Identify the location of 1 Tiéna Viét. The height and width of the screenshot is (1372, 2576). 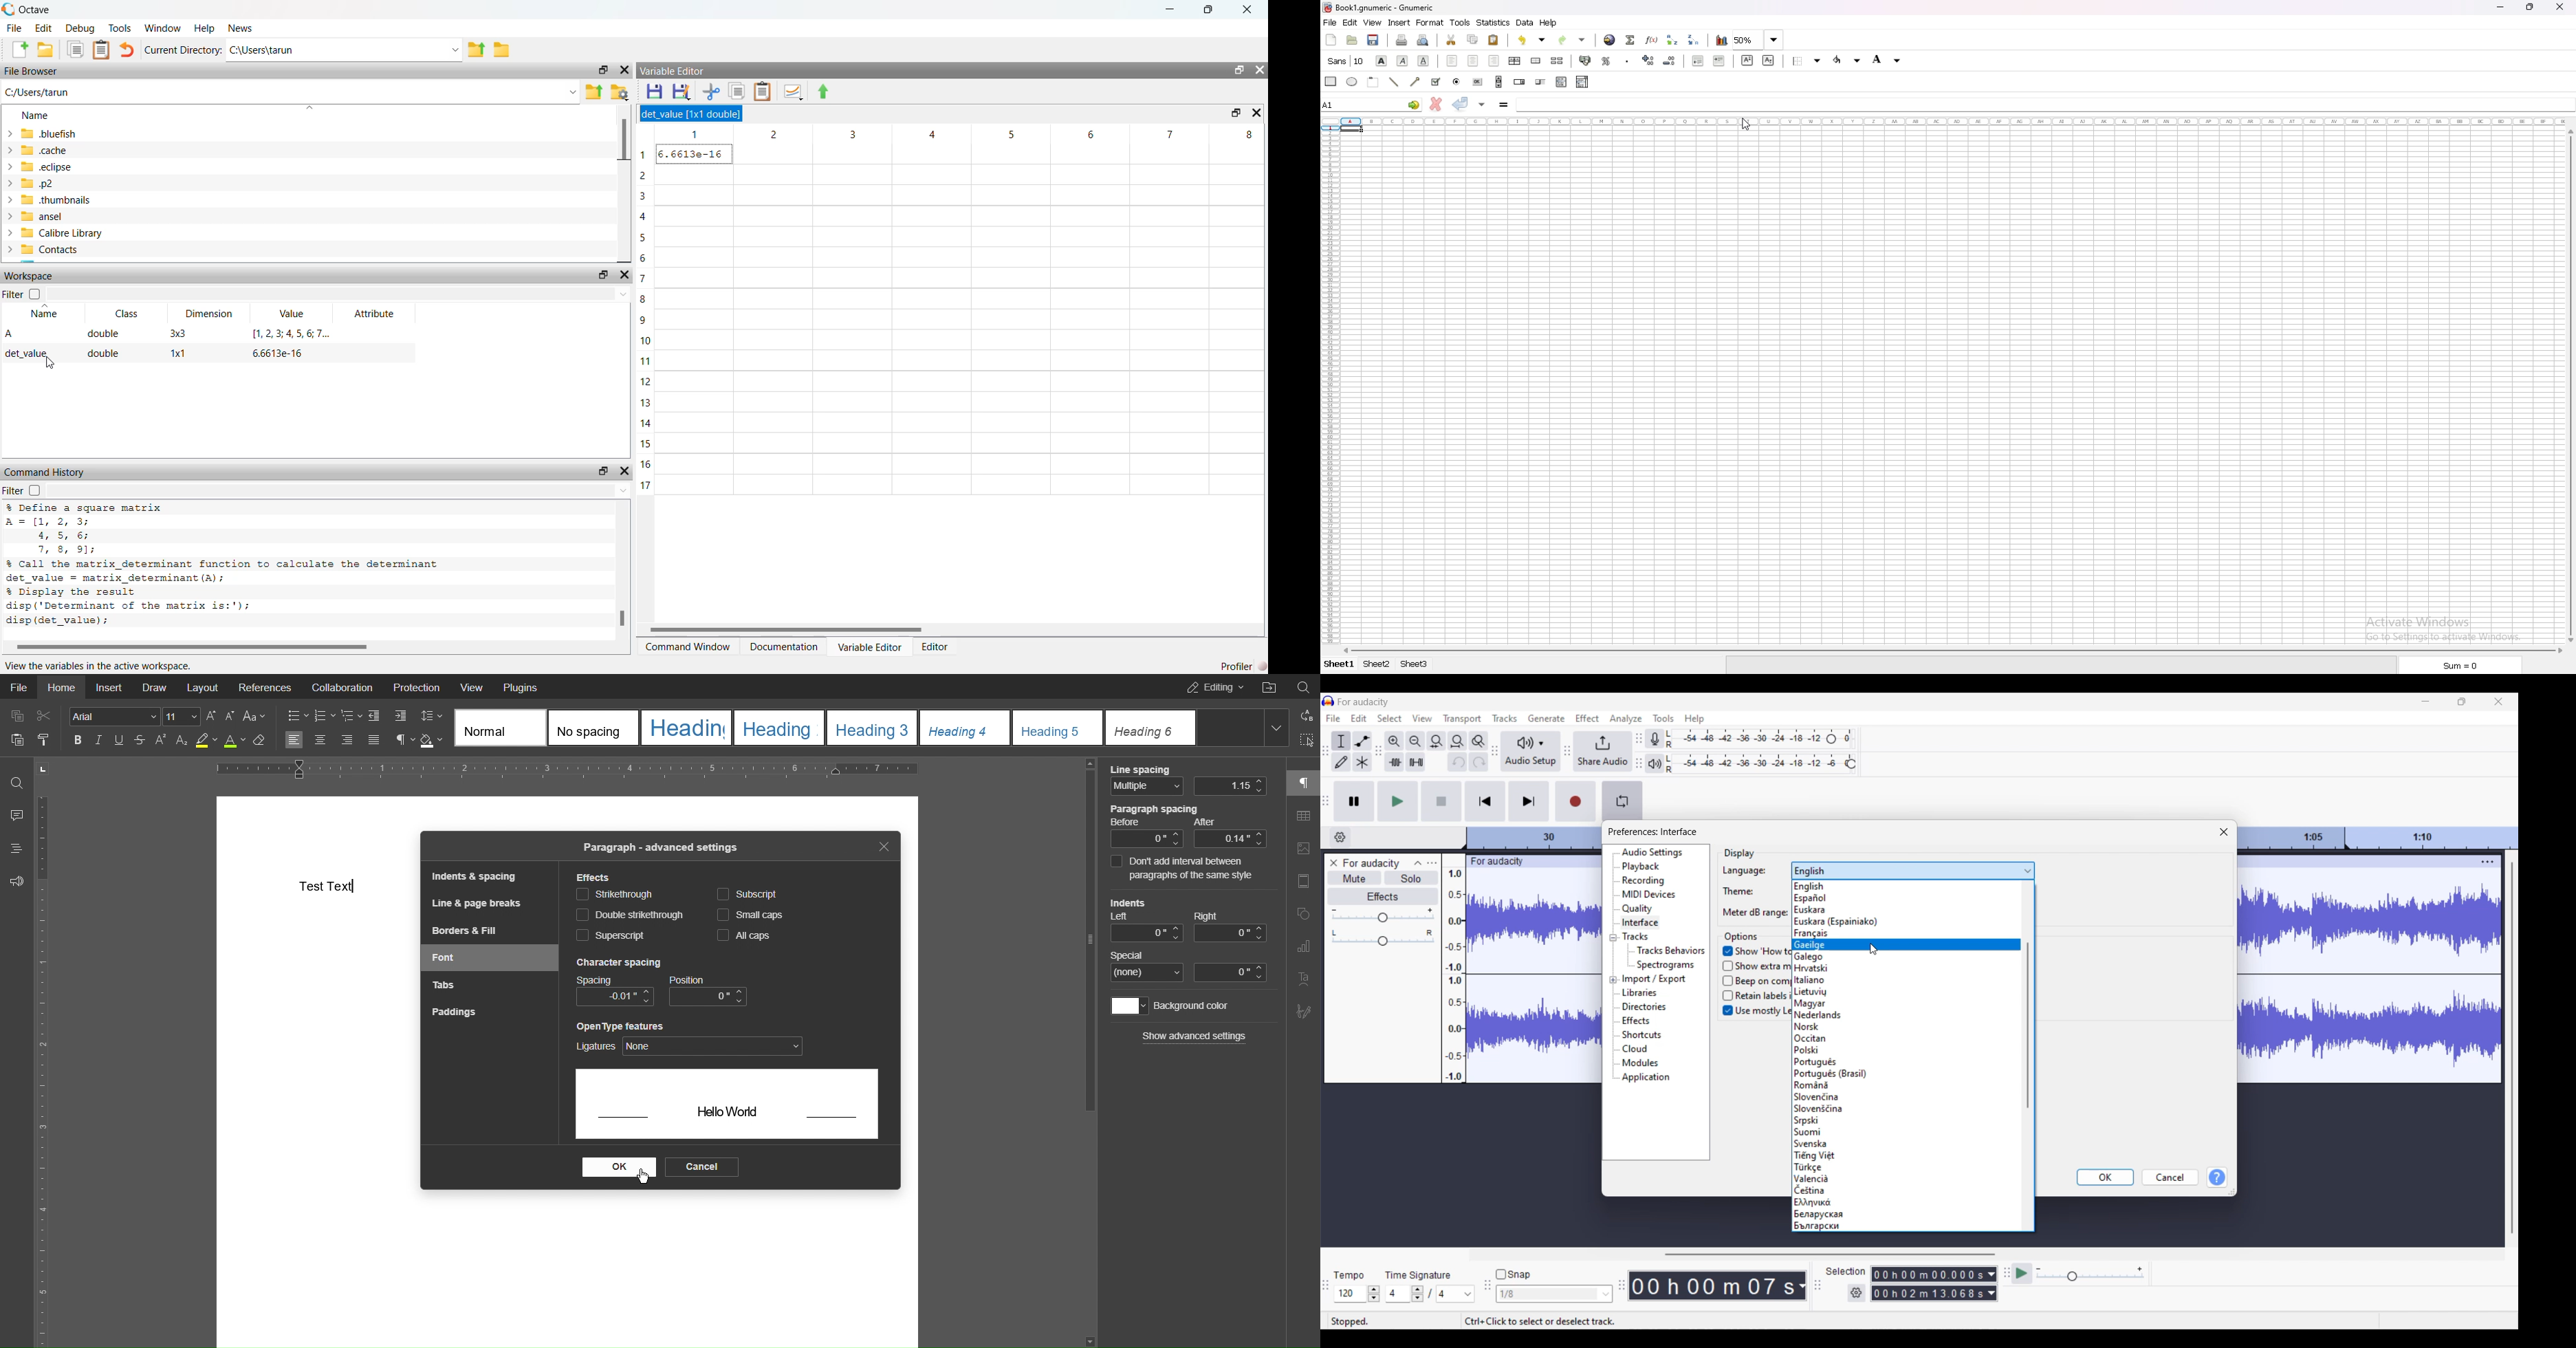
(1815, 1155).